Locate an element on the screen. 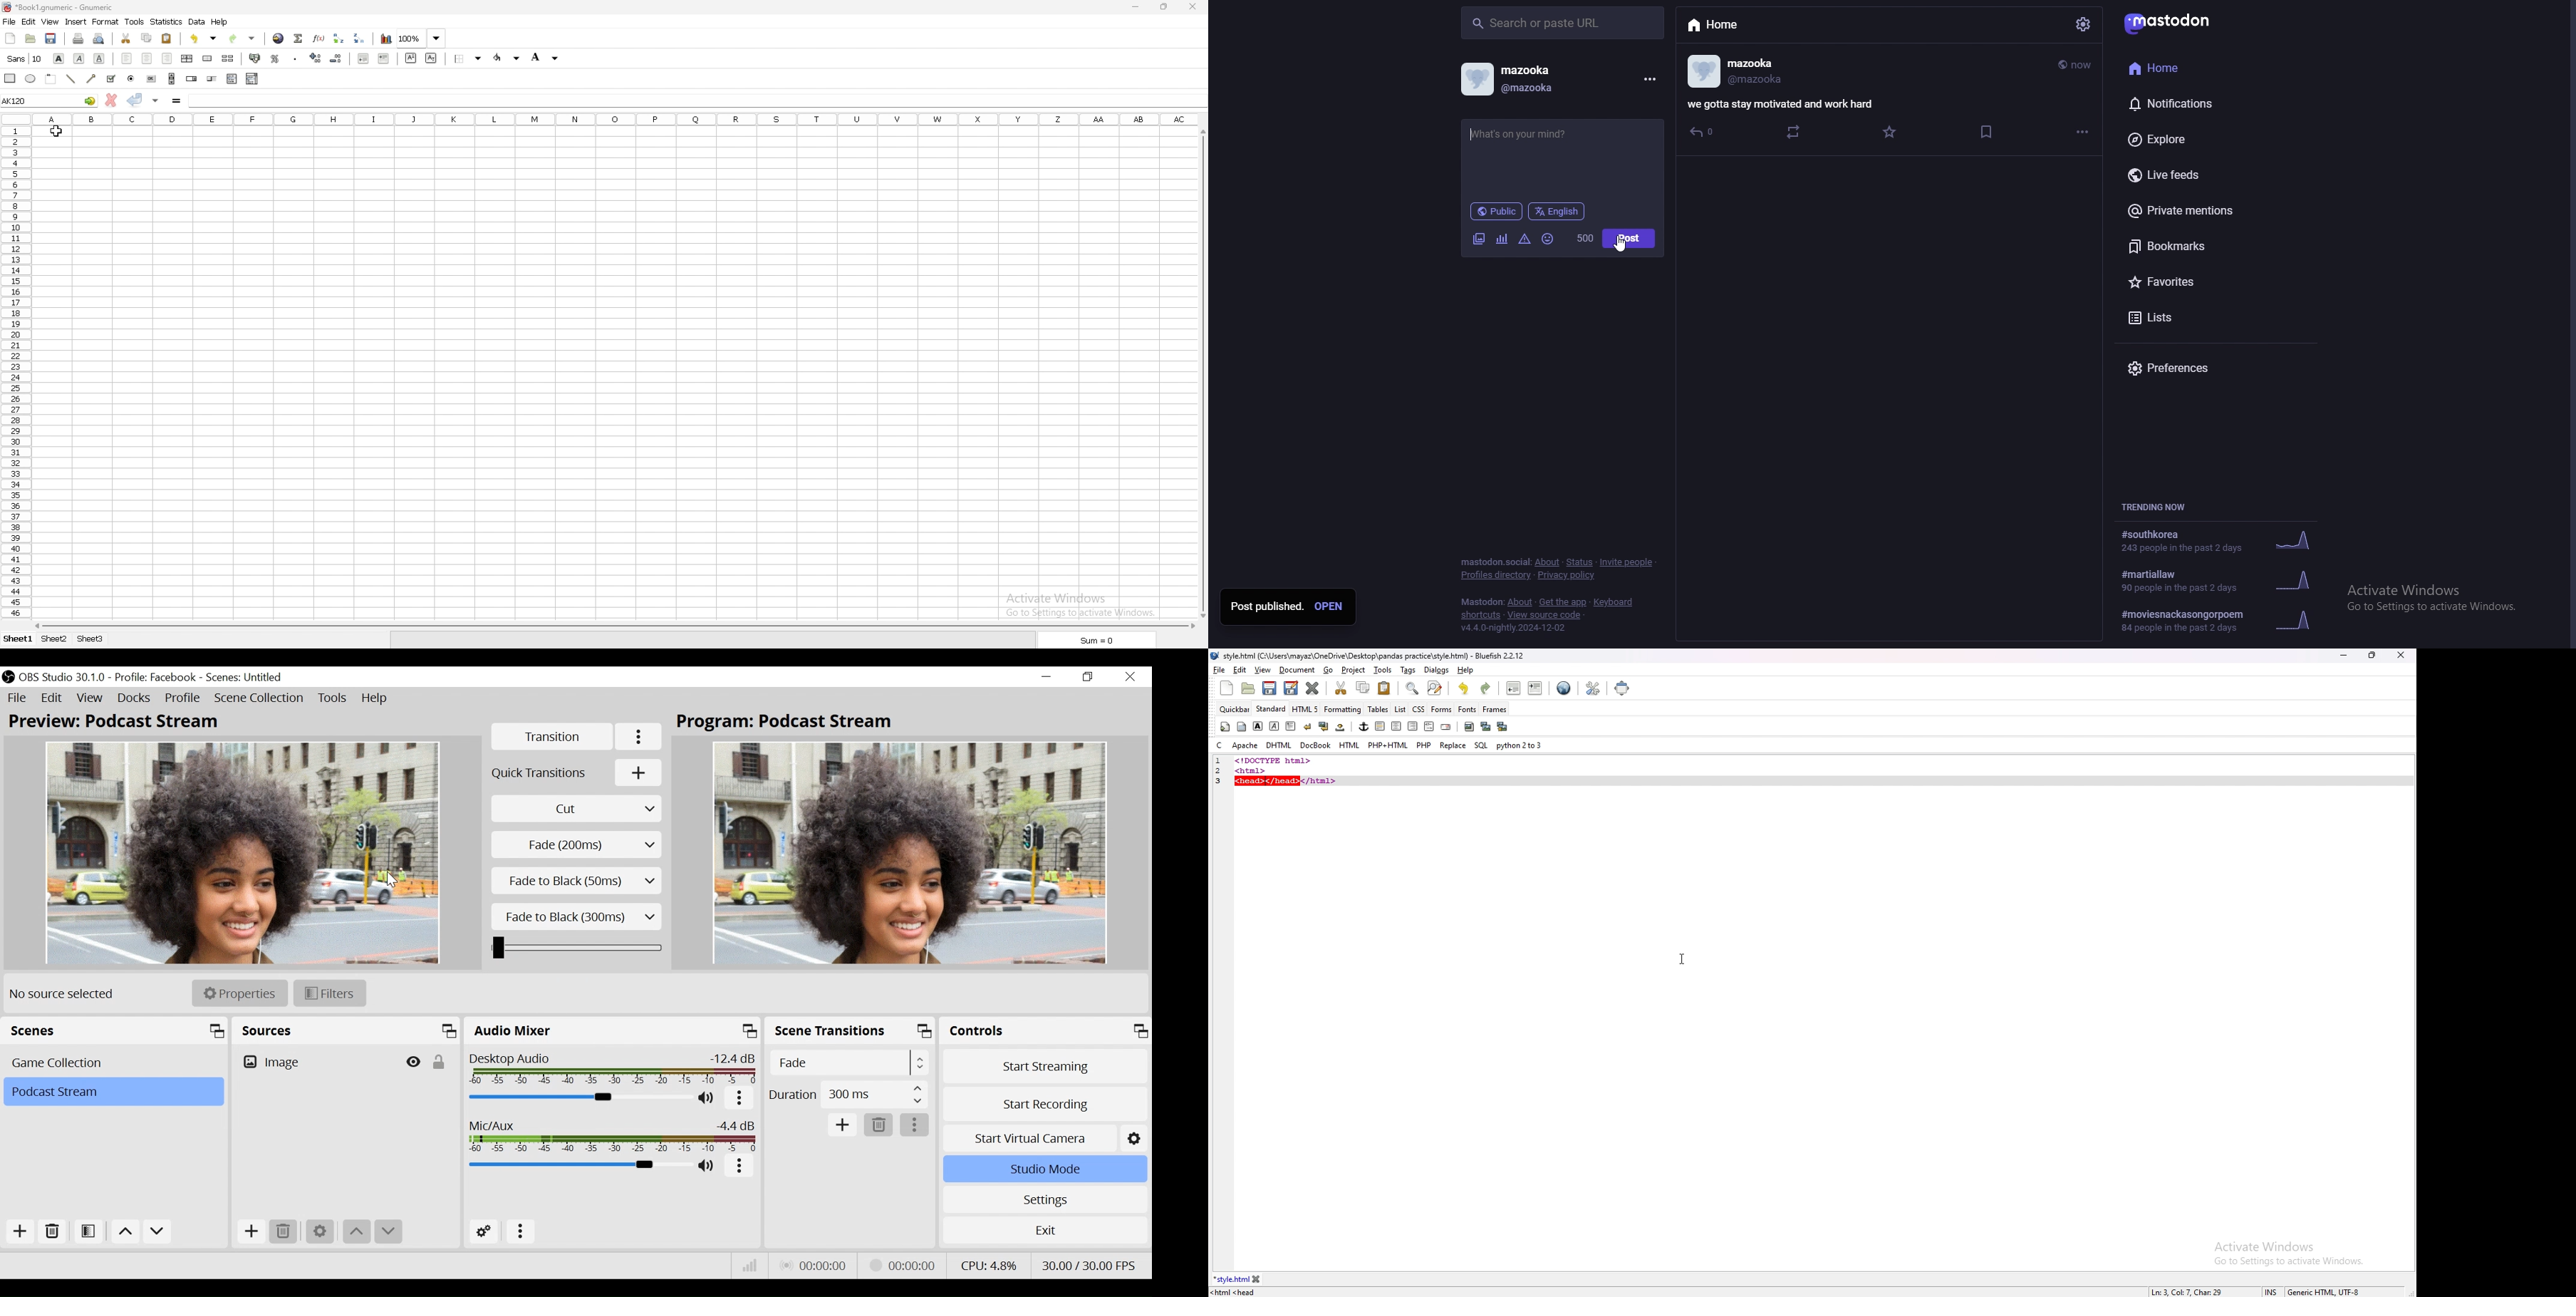 This screenshot has width=2576, height=1316. Remove is located at coordinates (51, 1232).